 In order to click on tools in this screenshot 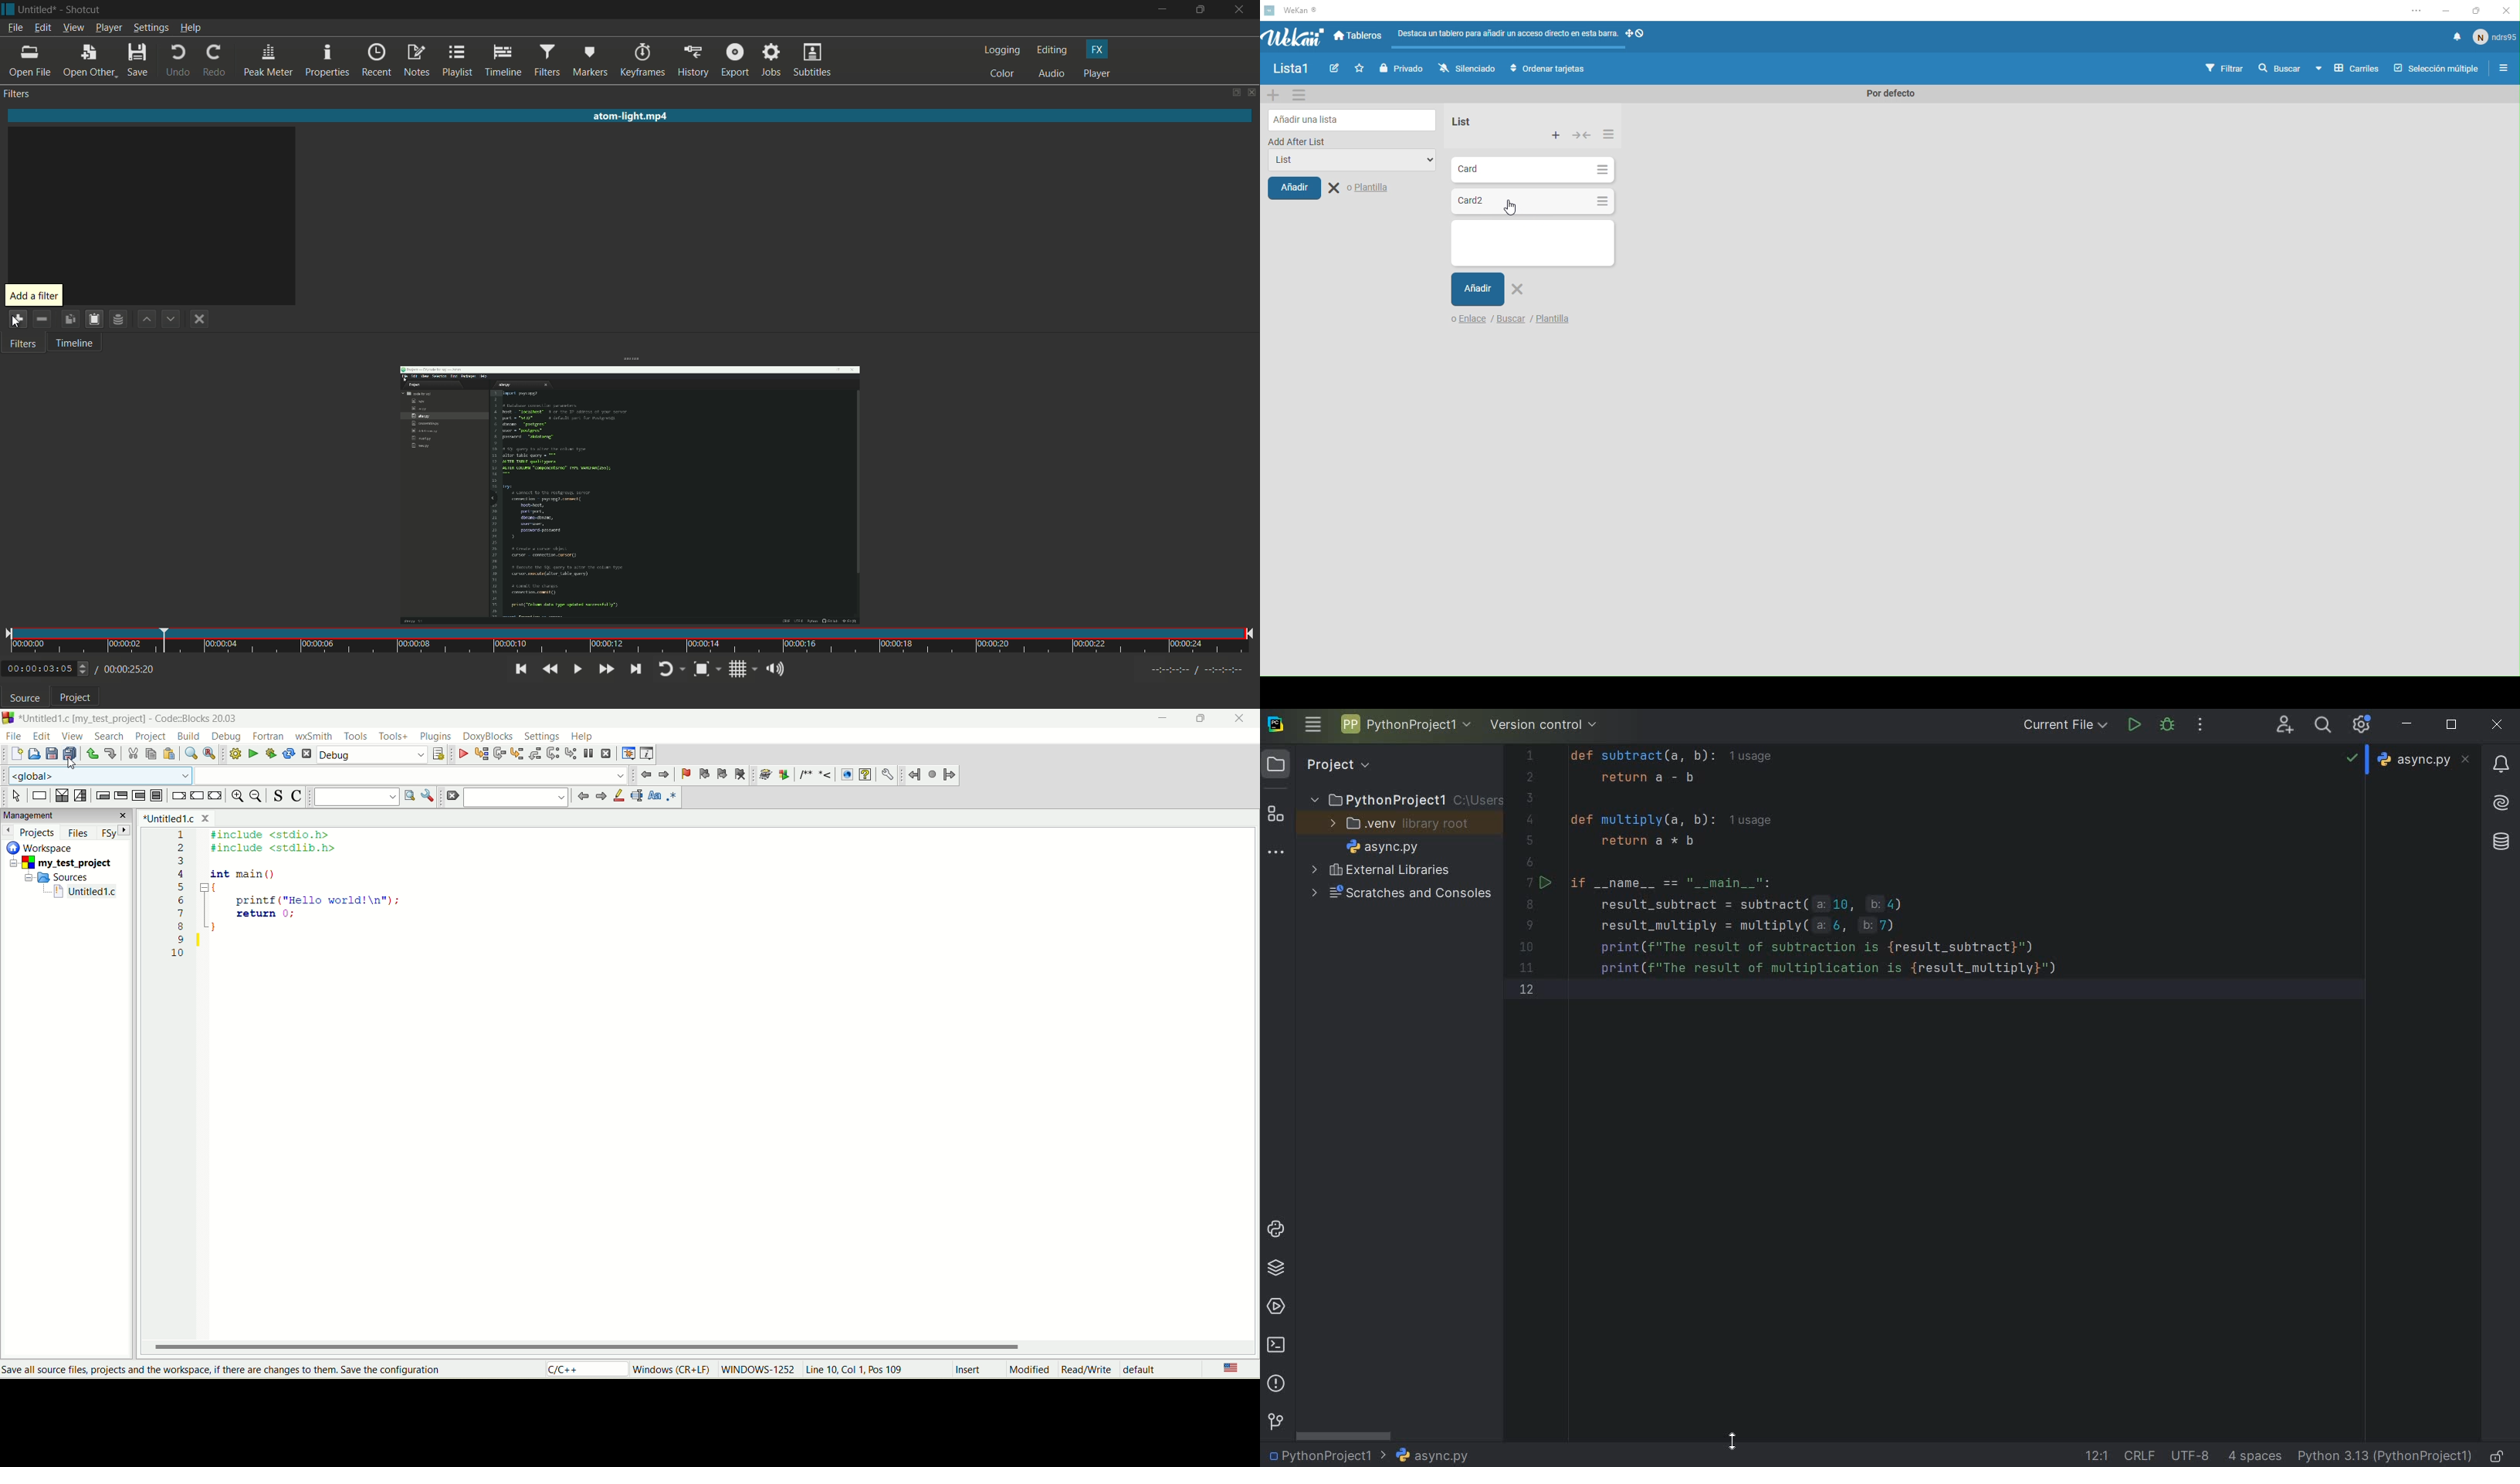, I will do `click(393, 736)`.